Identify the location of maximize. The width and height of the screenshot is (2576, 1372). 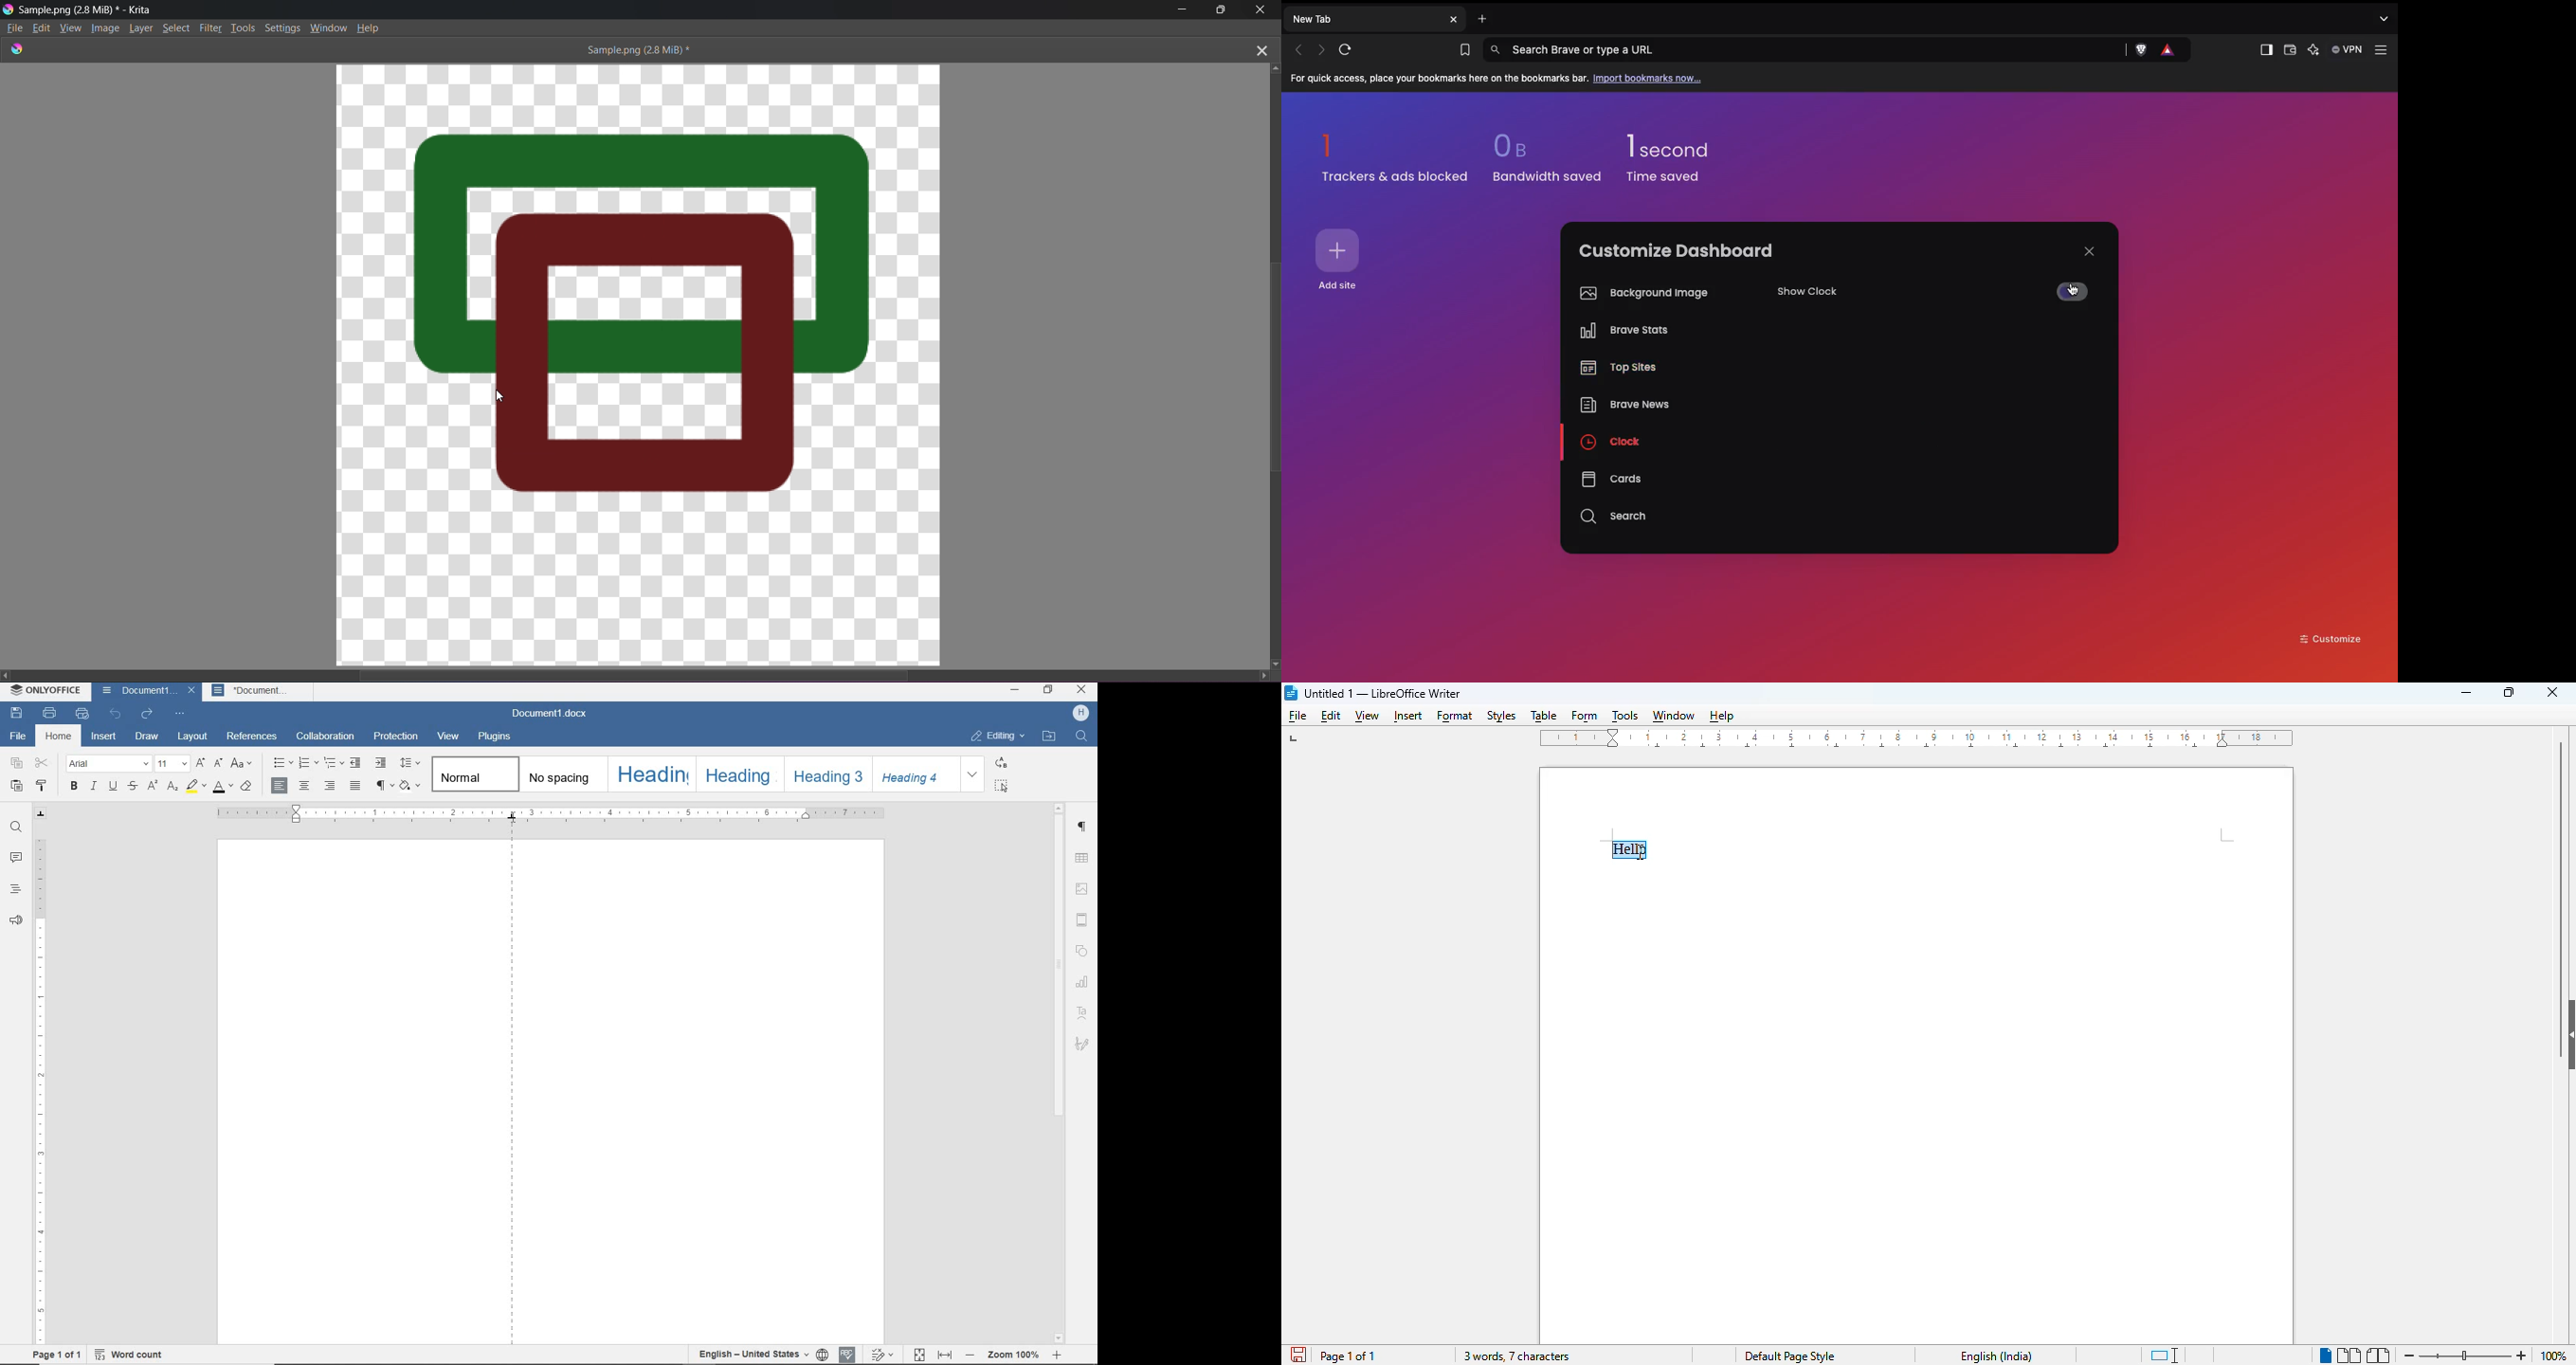
(2509, 691).